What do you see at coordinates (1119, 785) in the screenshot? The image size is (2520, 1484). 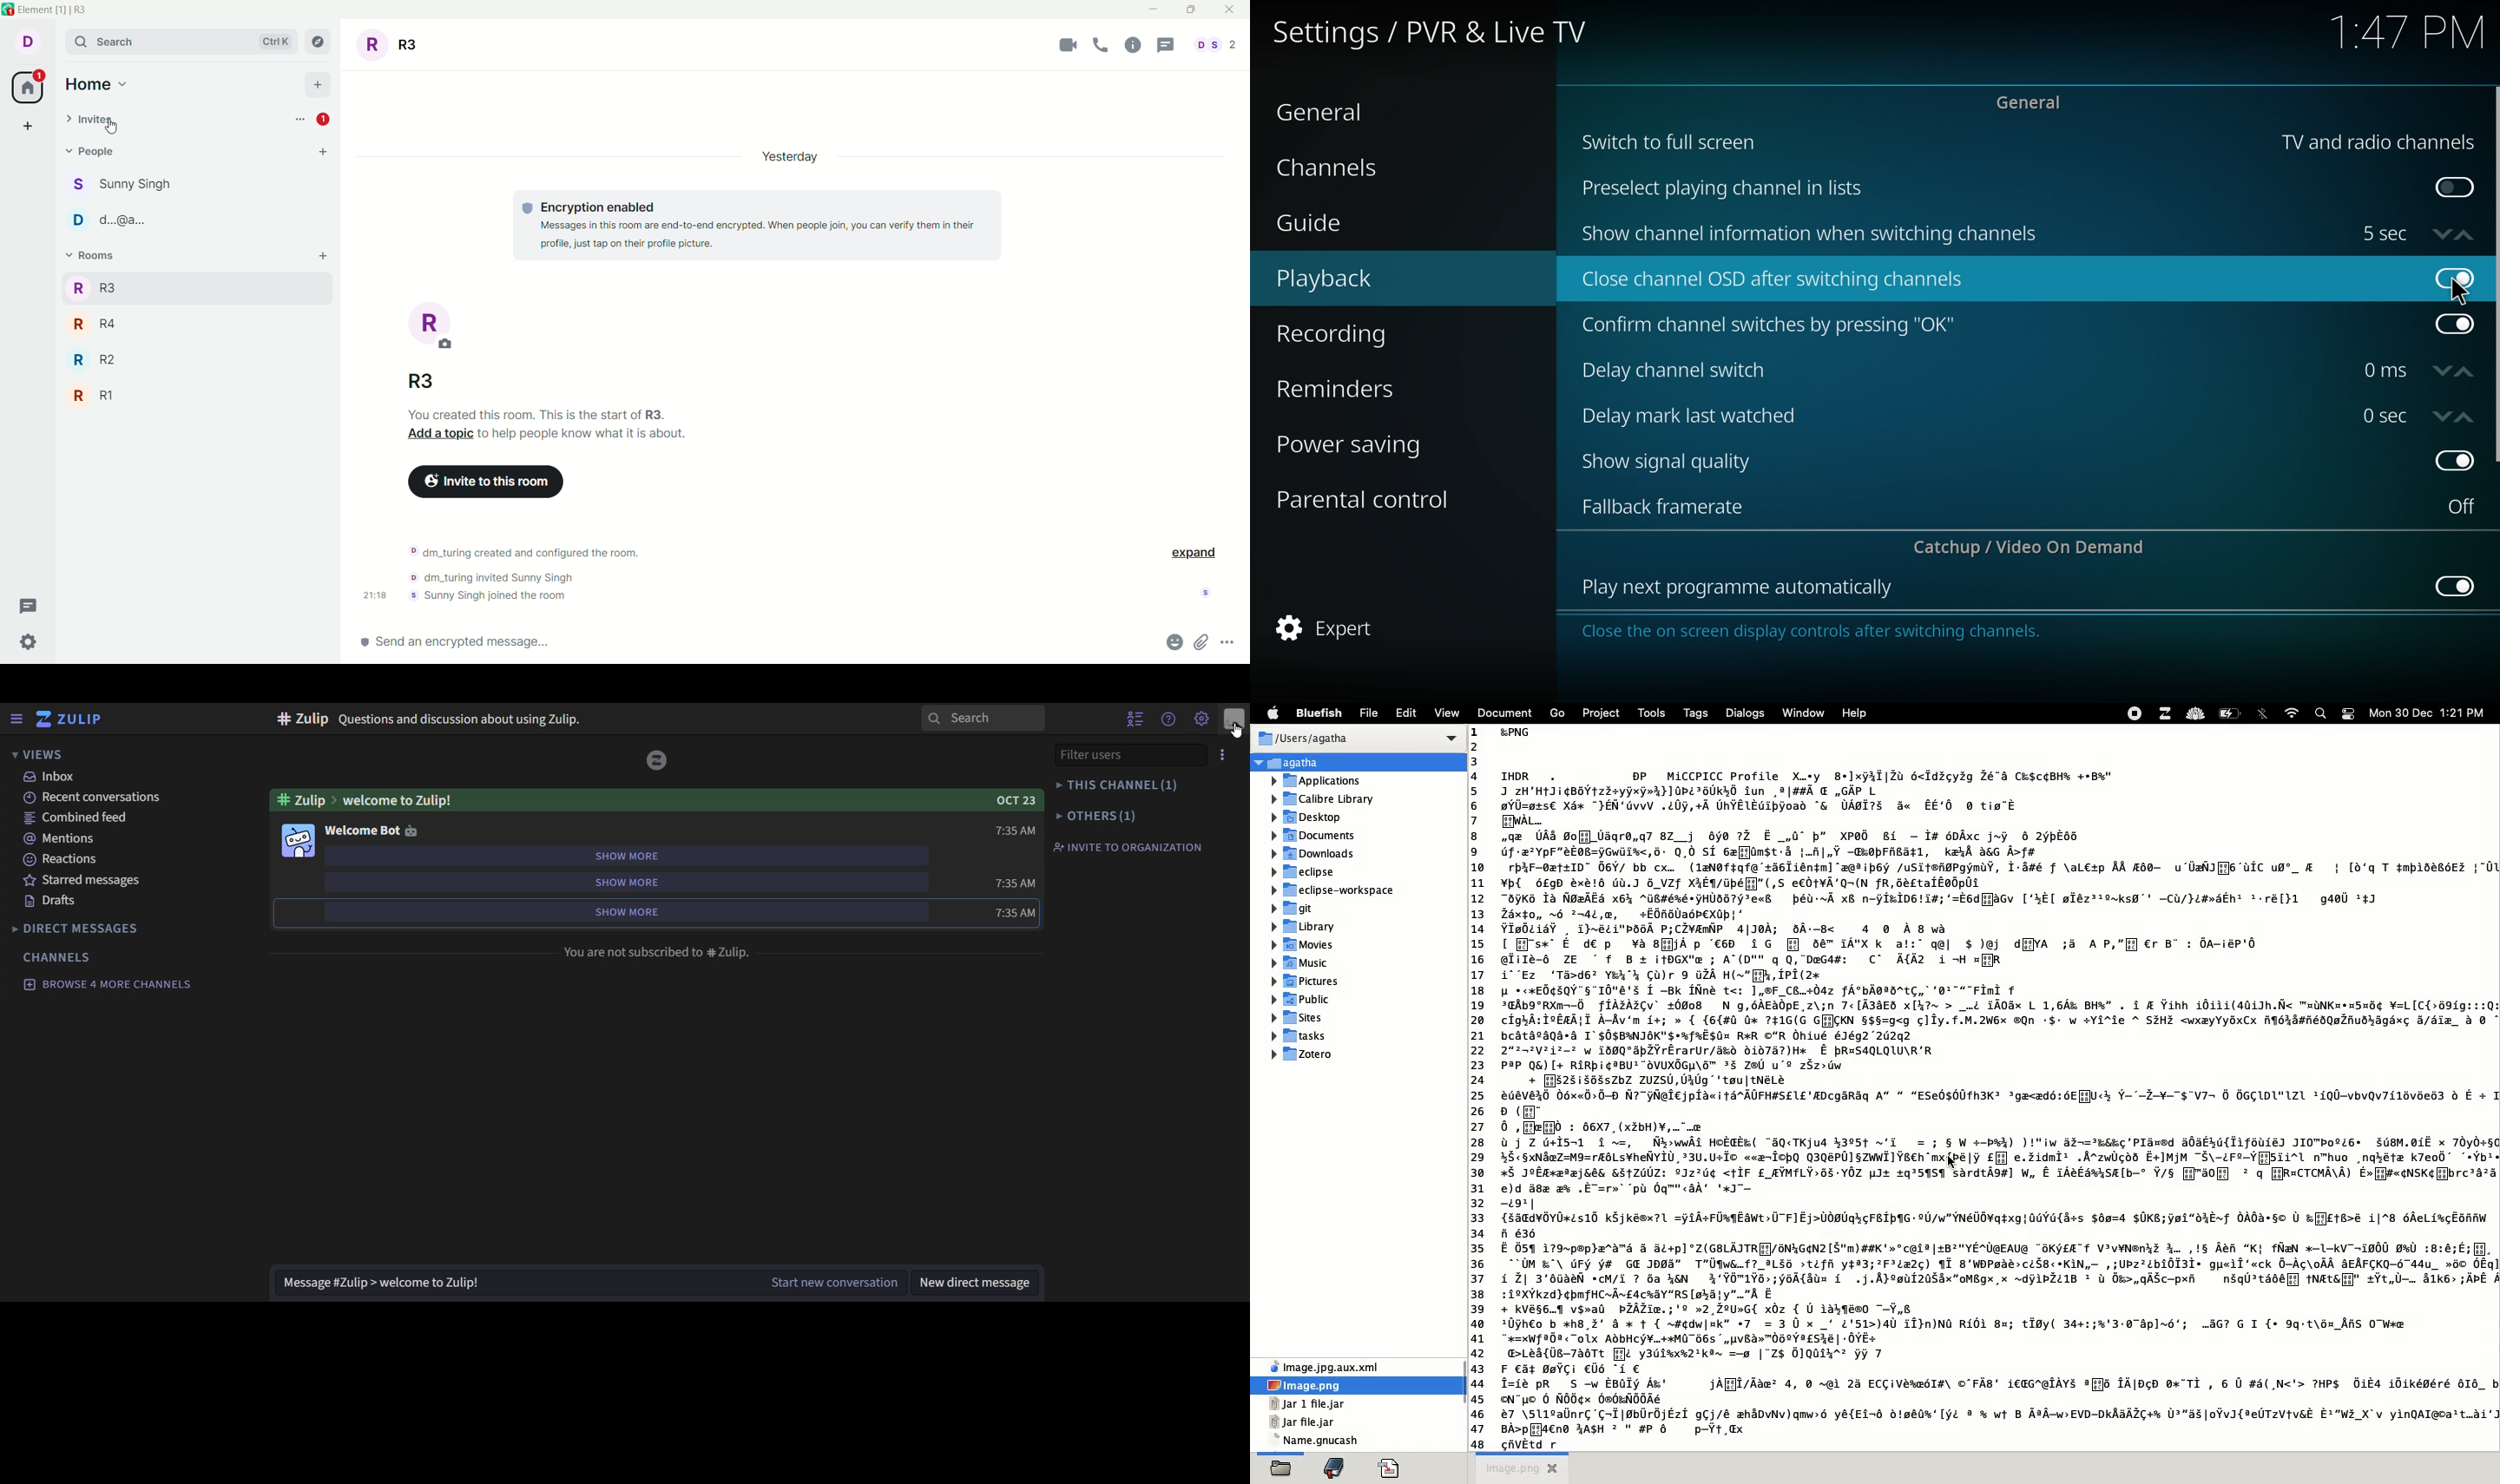 I see `this channel(1)` at bounding box center [1119, 785].